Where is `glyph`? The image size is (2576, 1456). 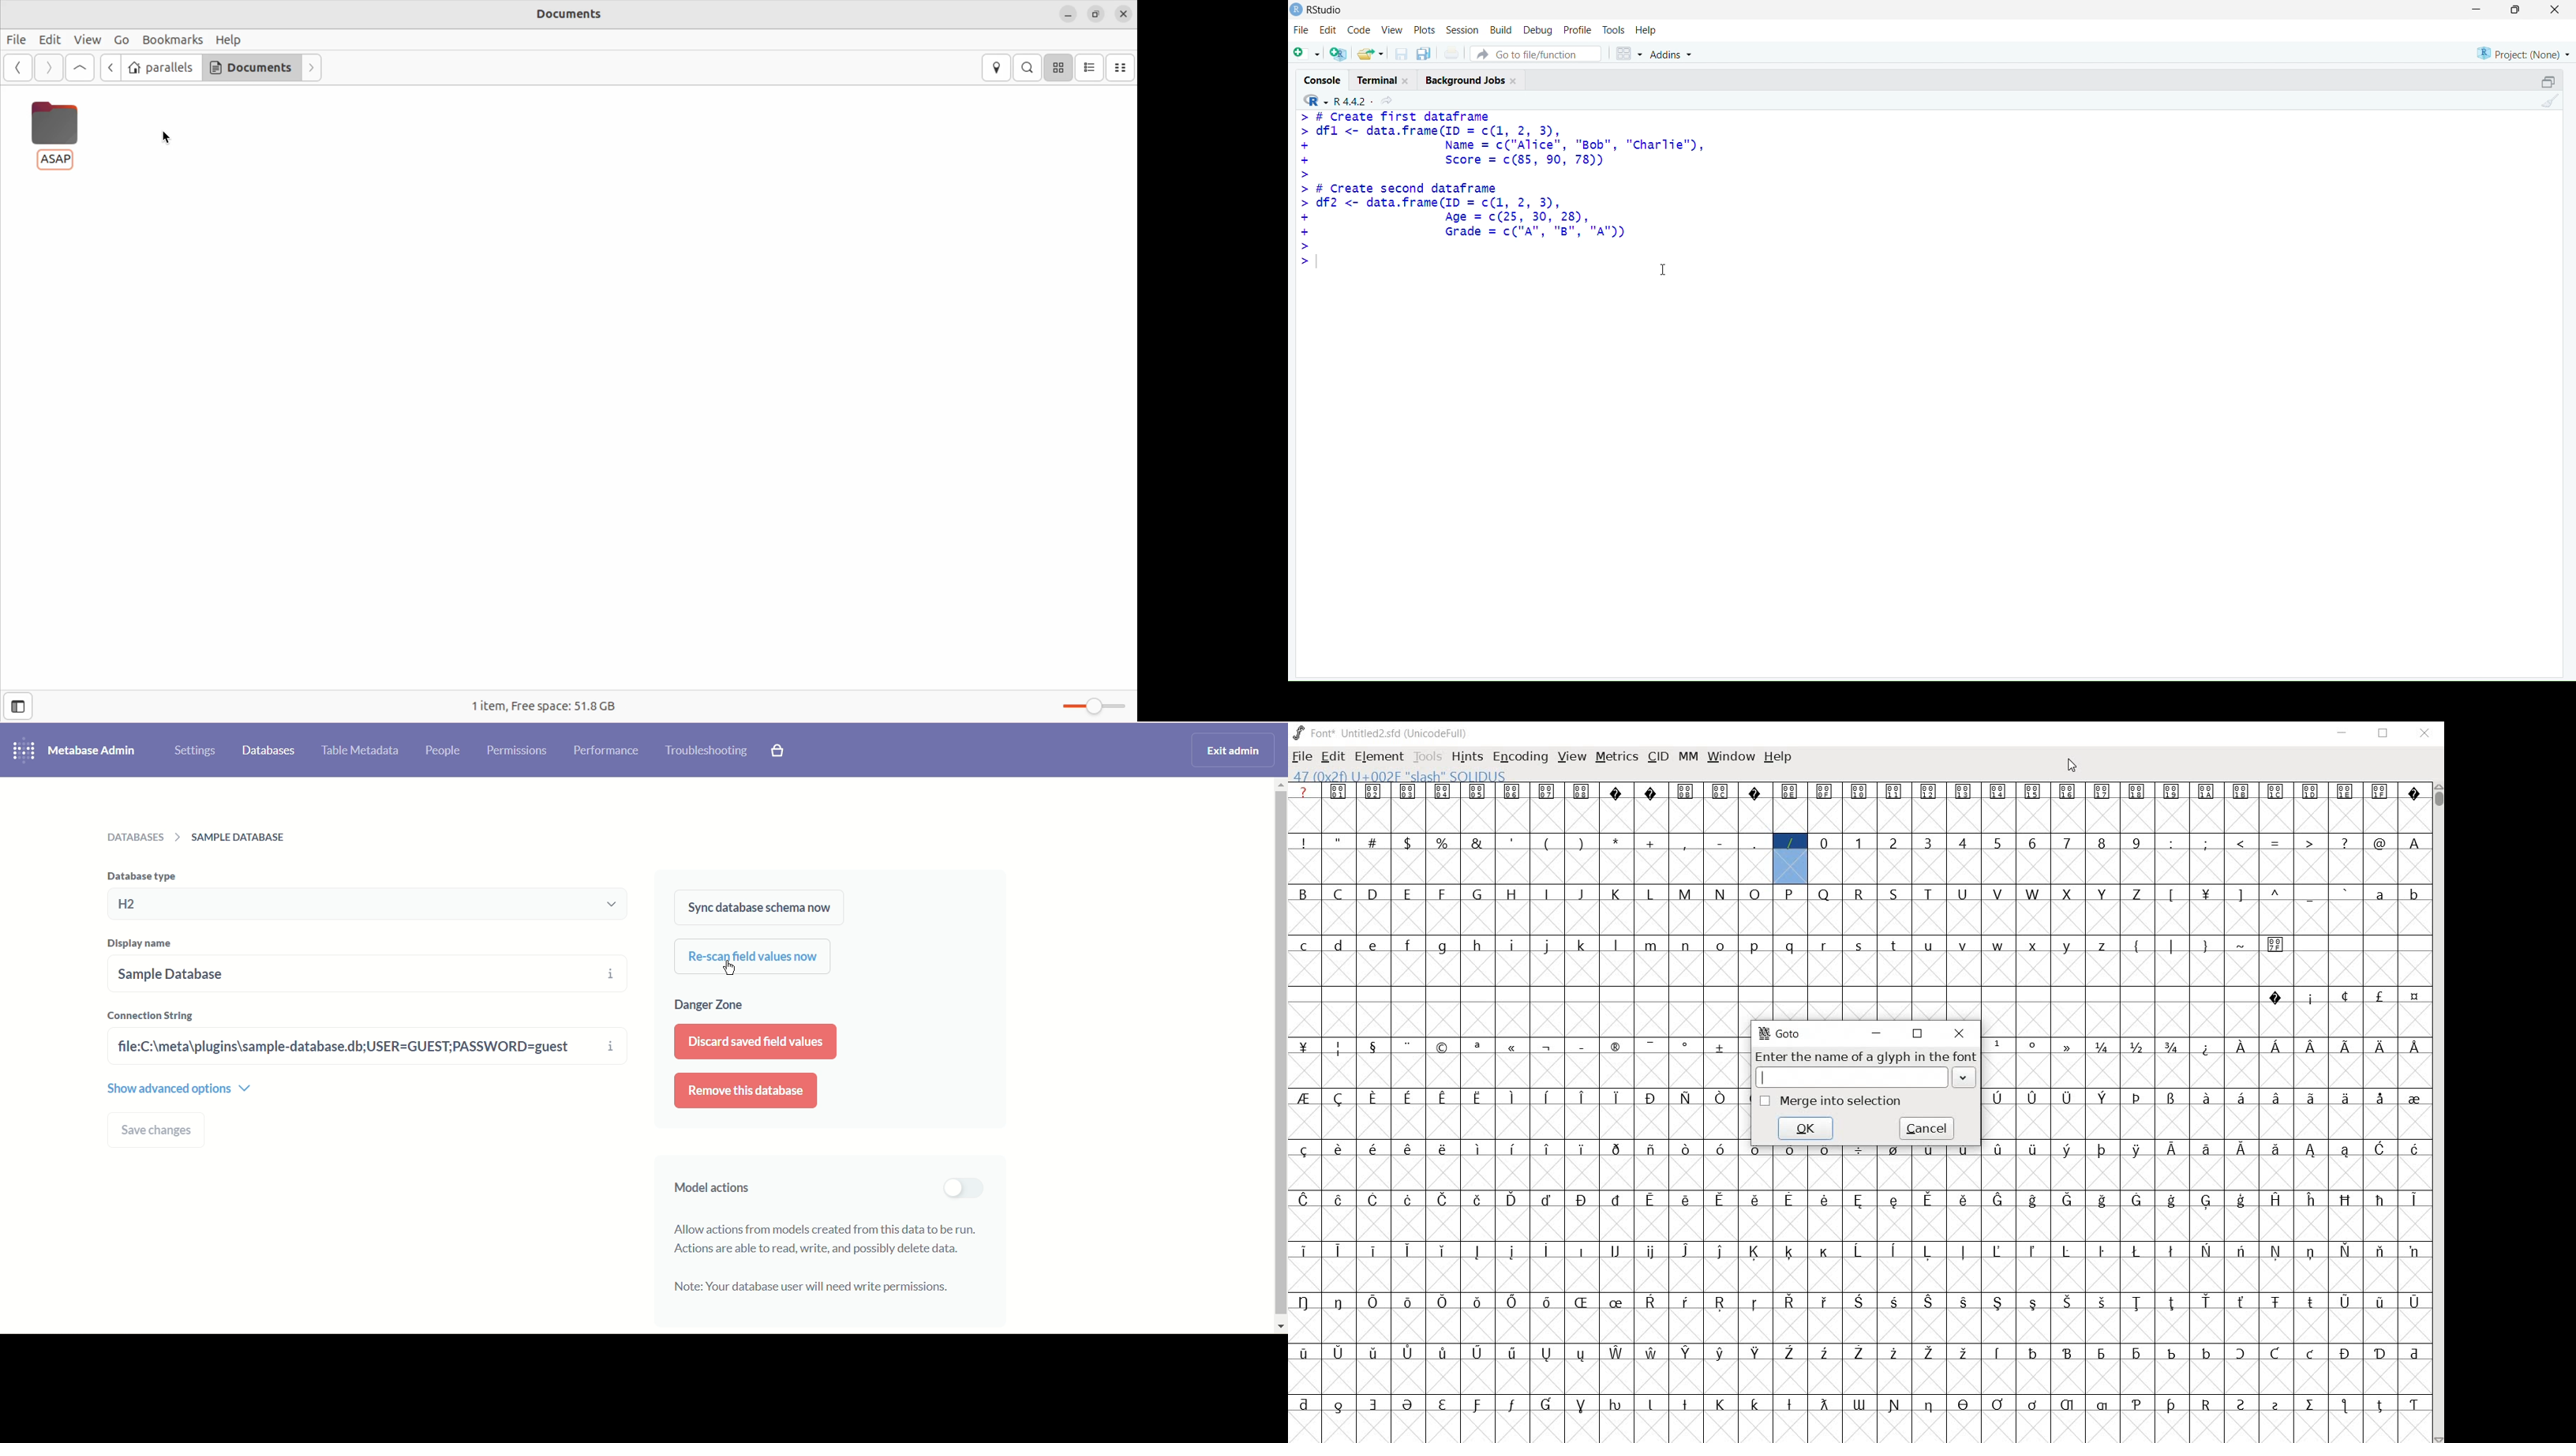
glyph is located at coordinates (1338, 1149).